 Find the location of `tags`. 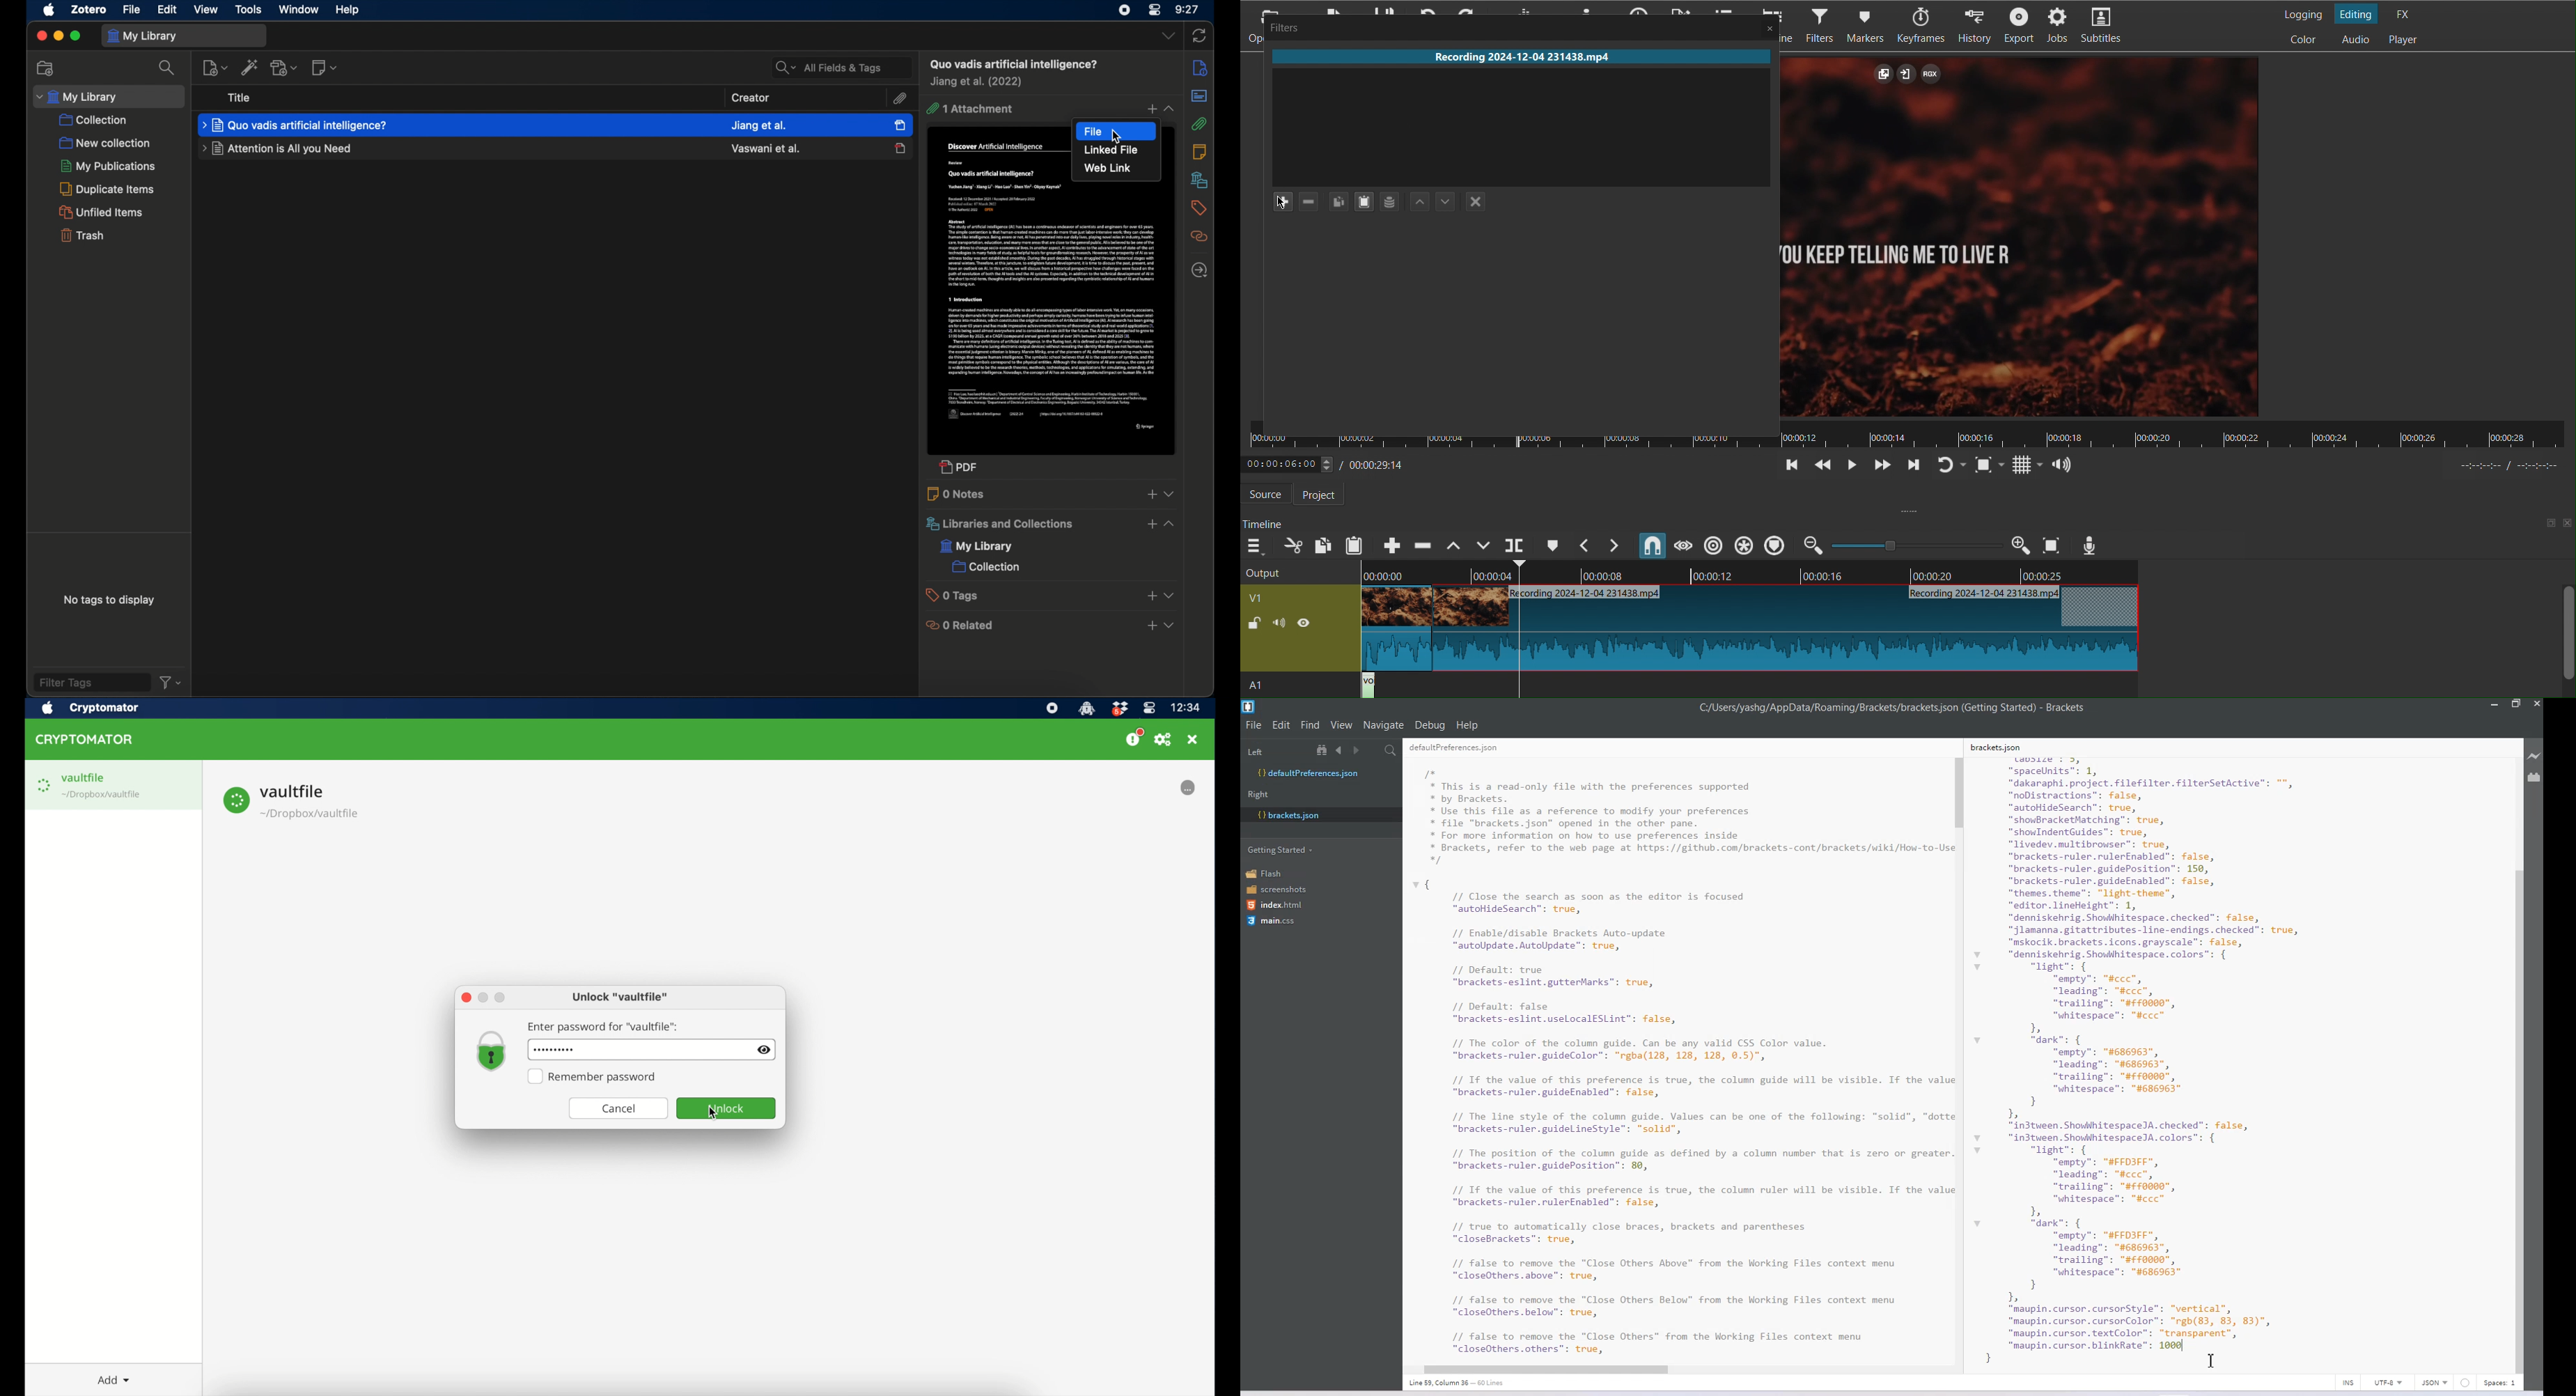

tags is located at coordinates (1198, 207).